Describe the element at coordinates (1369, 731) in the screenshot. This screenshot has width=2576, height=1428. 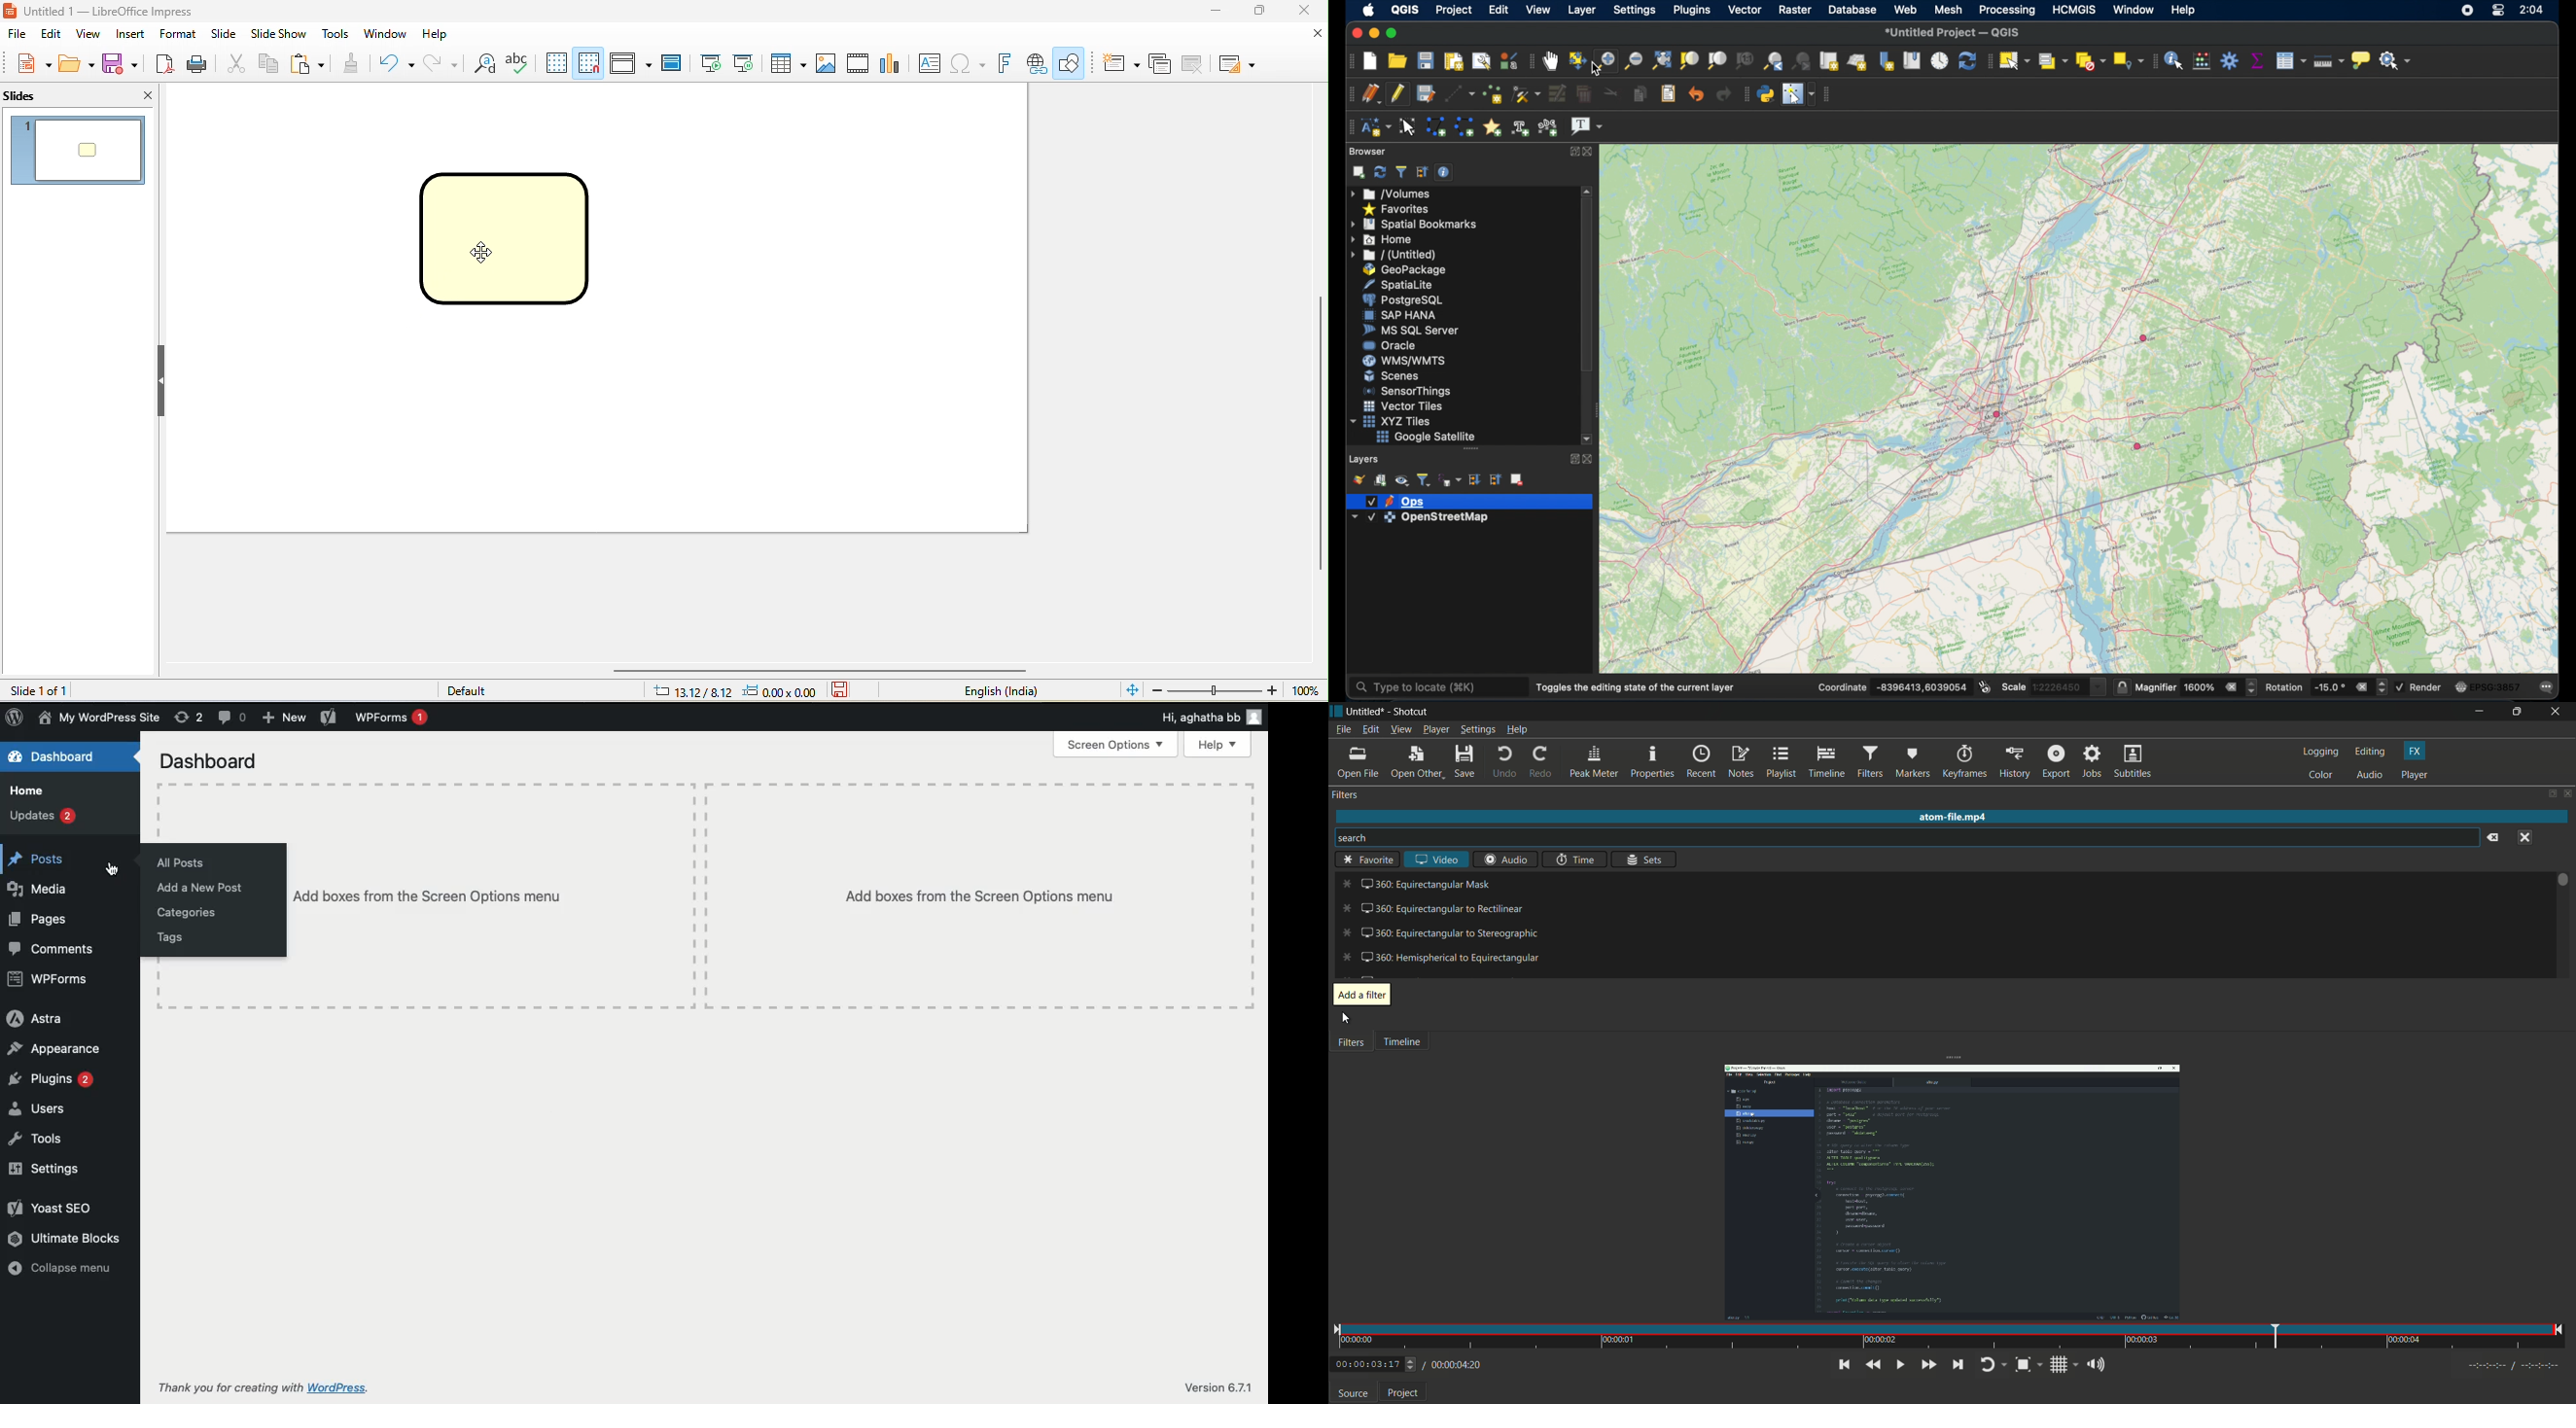
I see `edit menu` at that location.